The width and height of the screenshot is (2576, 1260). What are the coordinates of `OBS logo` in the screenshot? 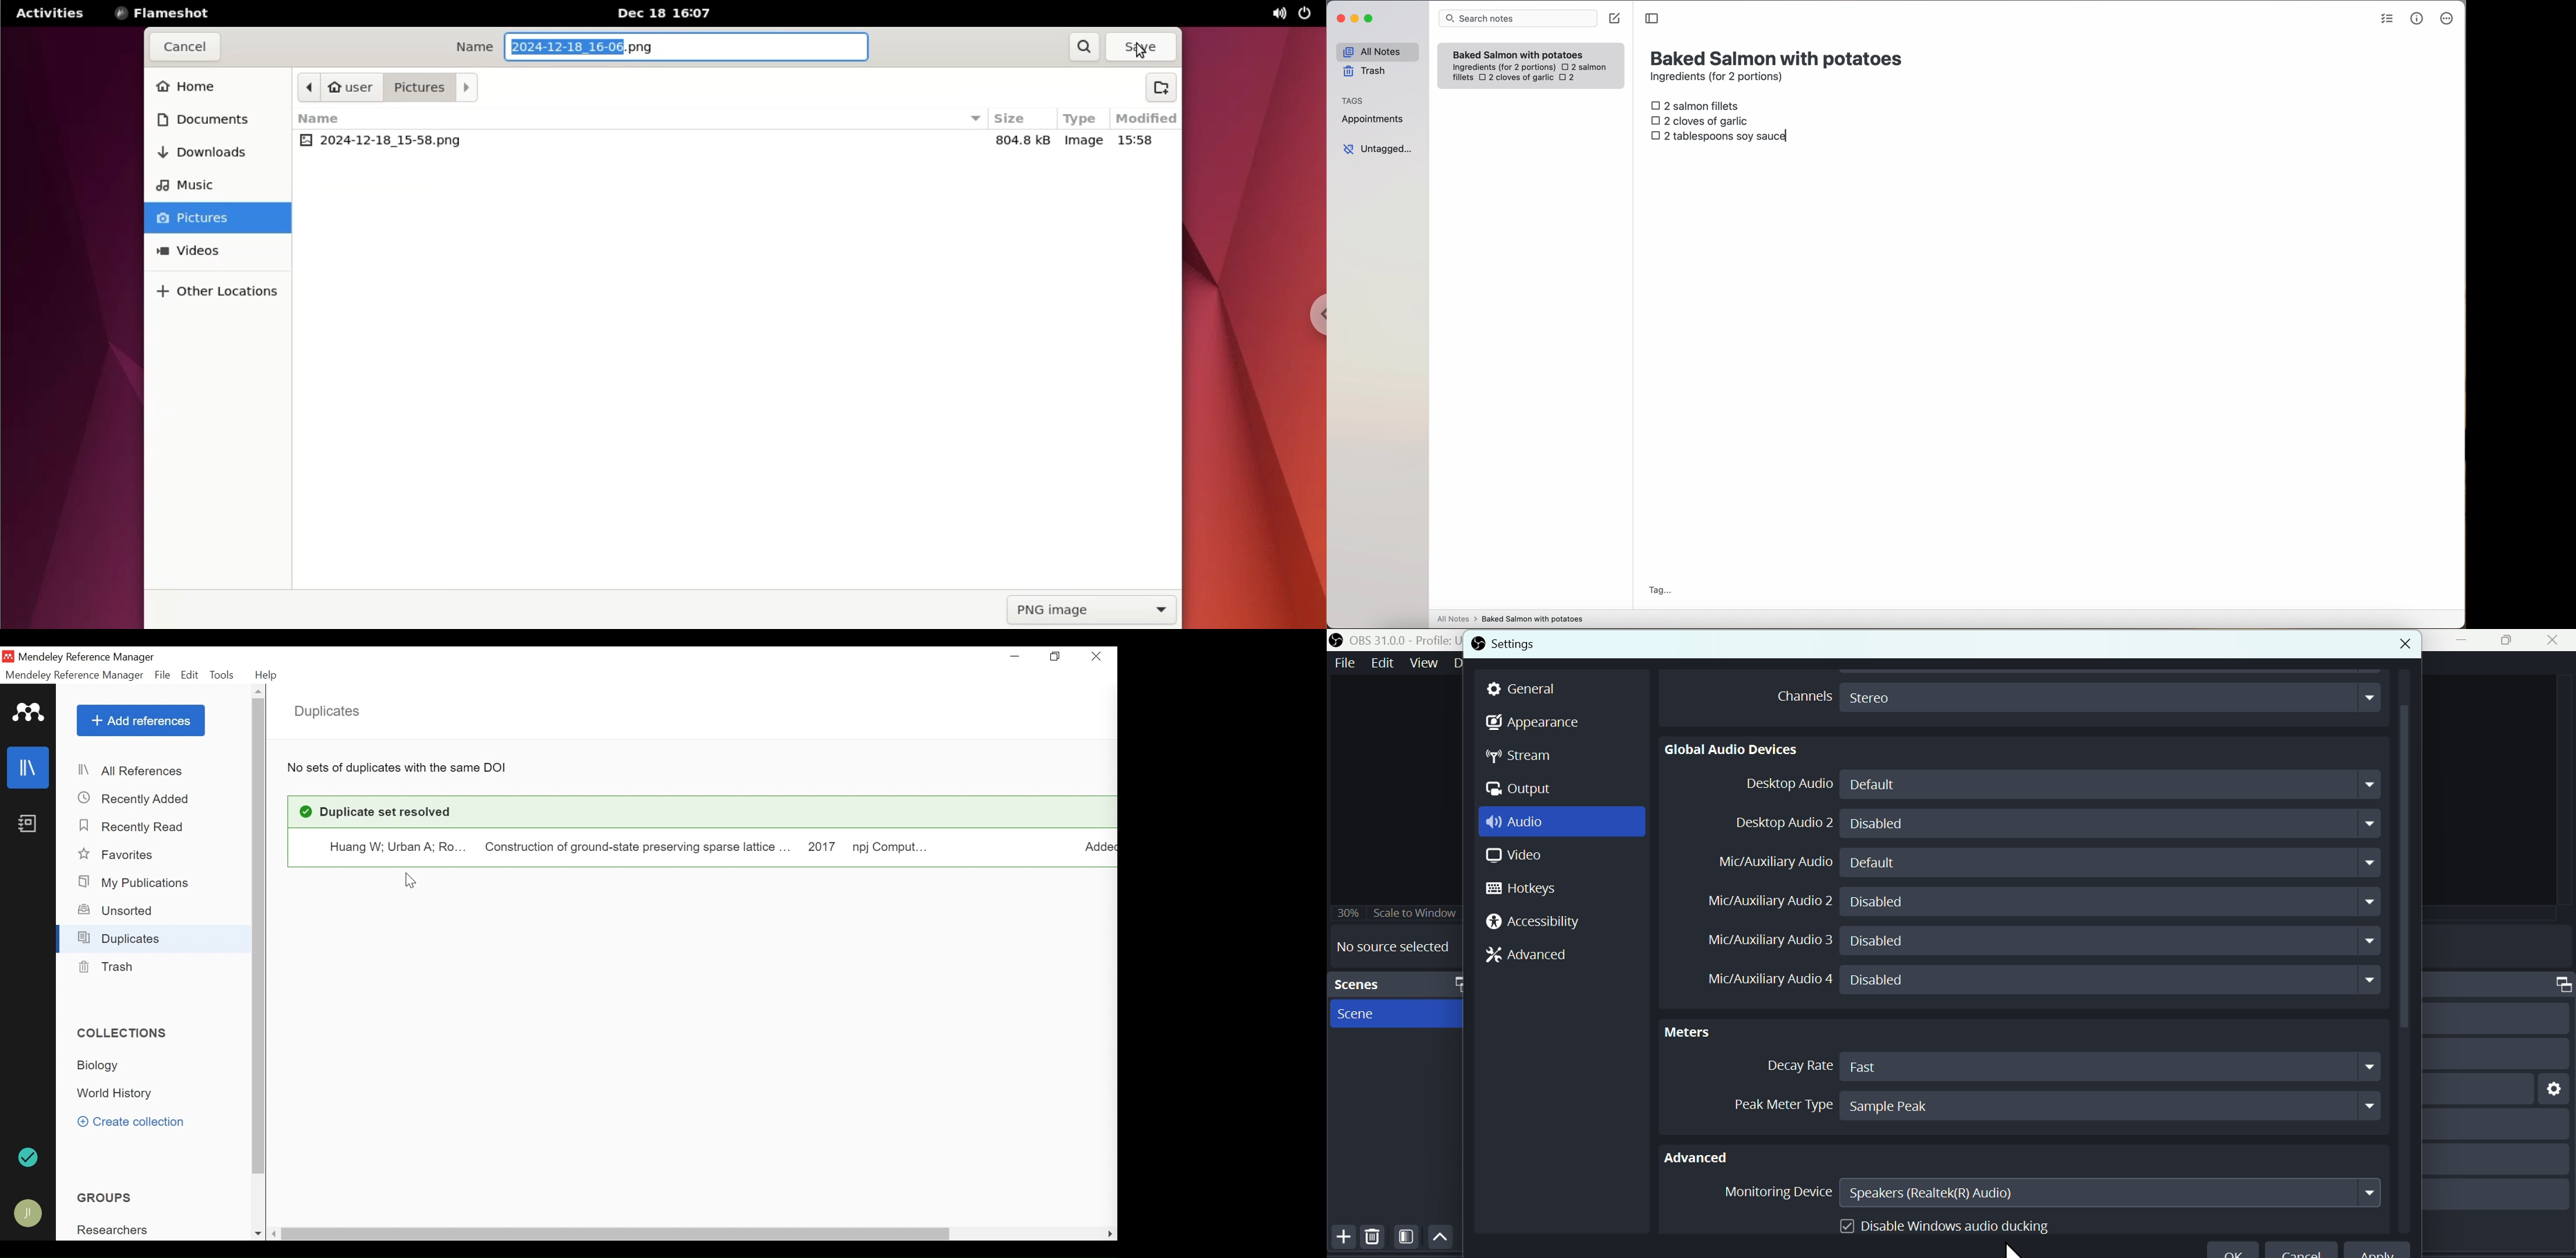 It's located at (1478, 643).